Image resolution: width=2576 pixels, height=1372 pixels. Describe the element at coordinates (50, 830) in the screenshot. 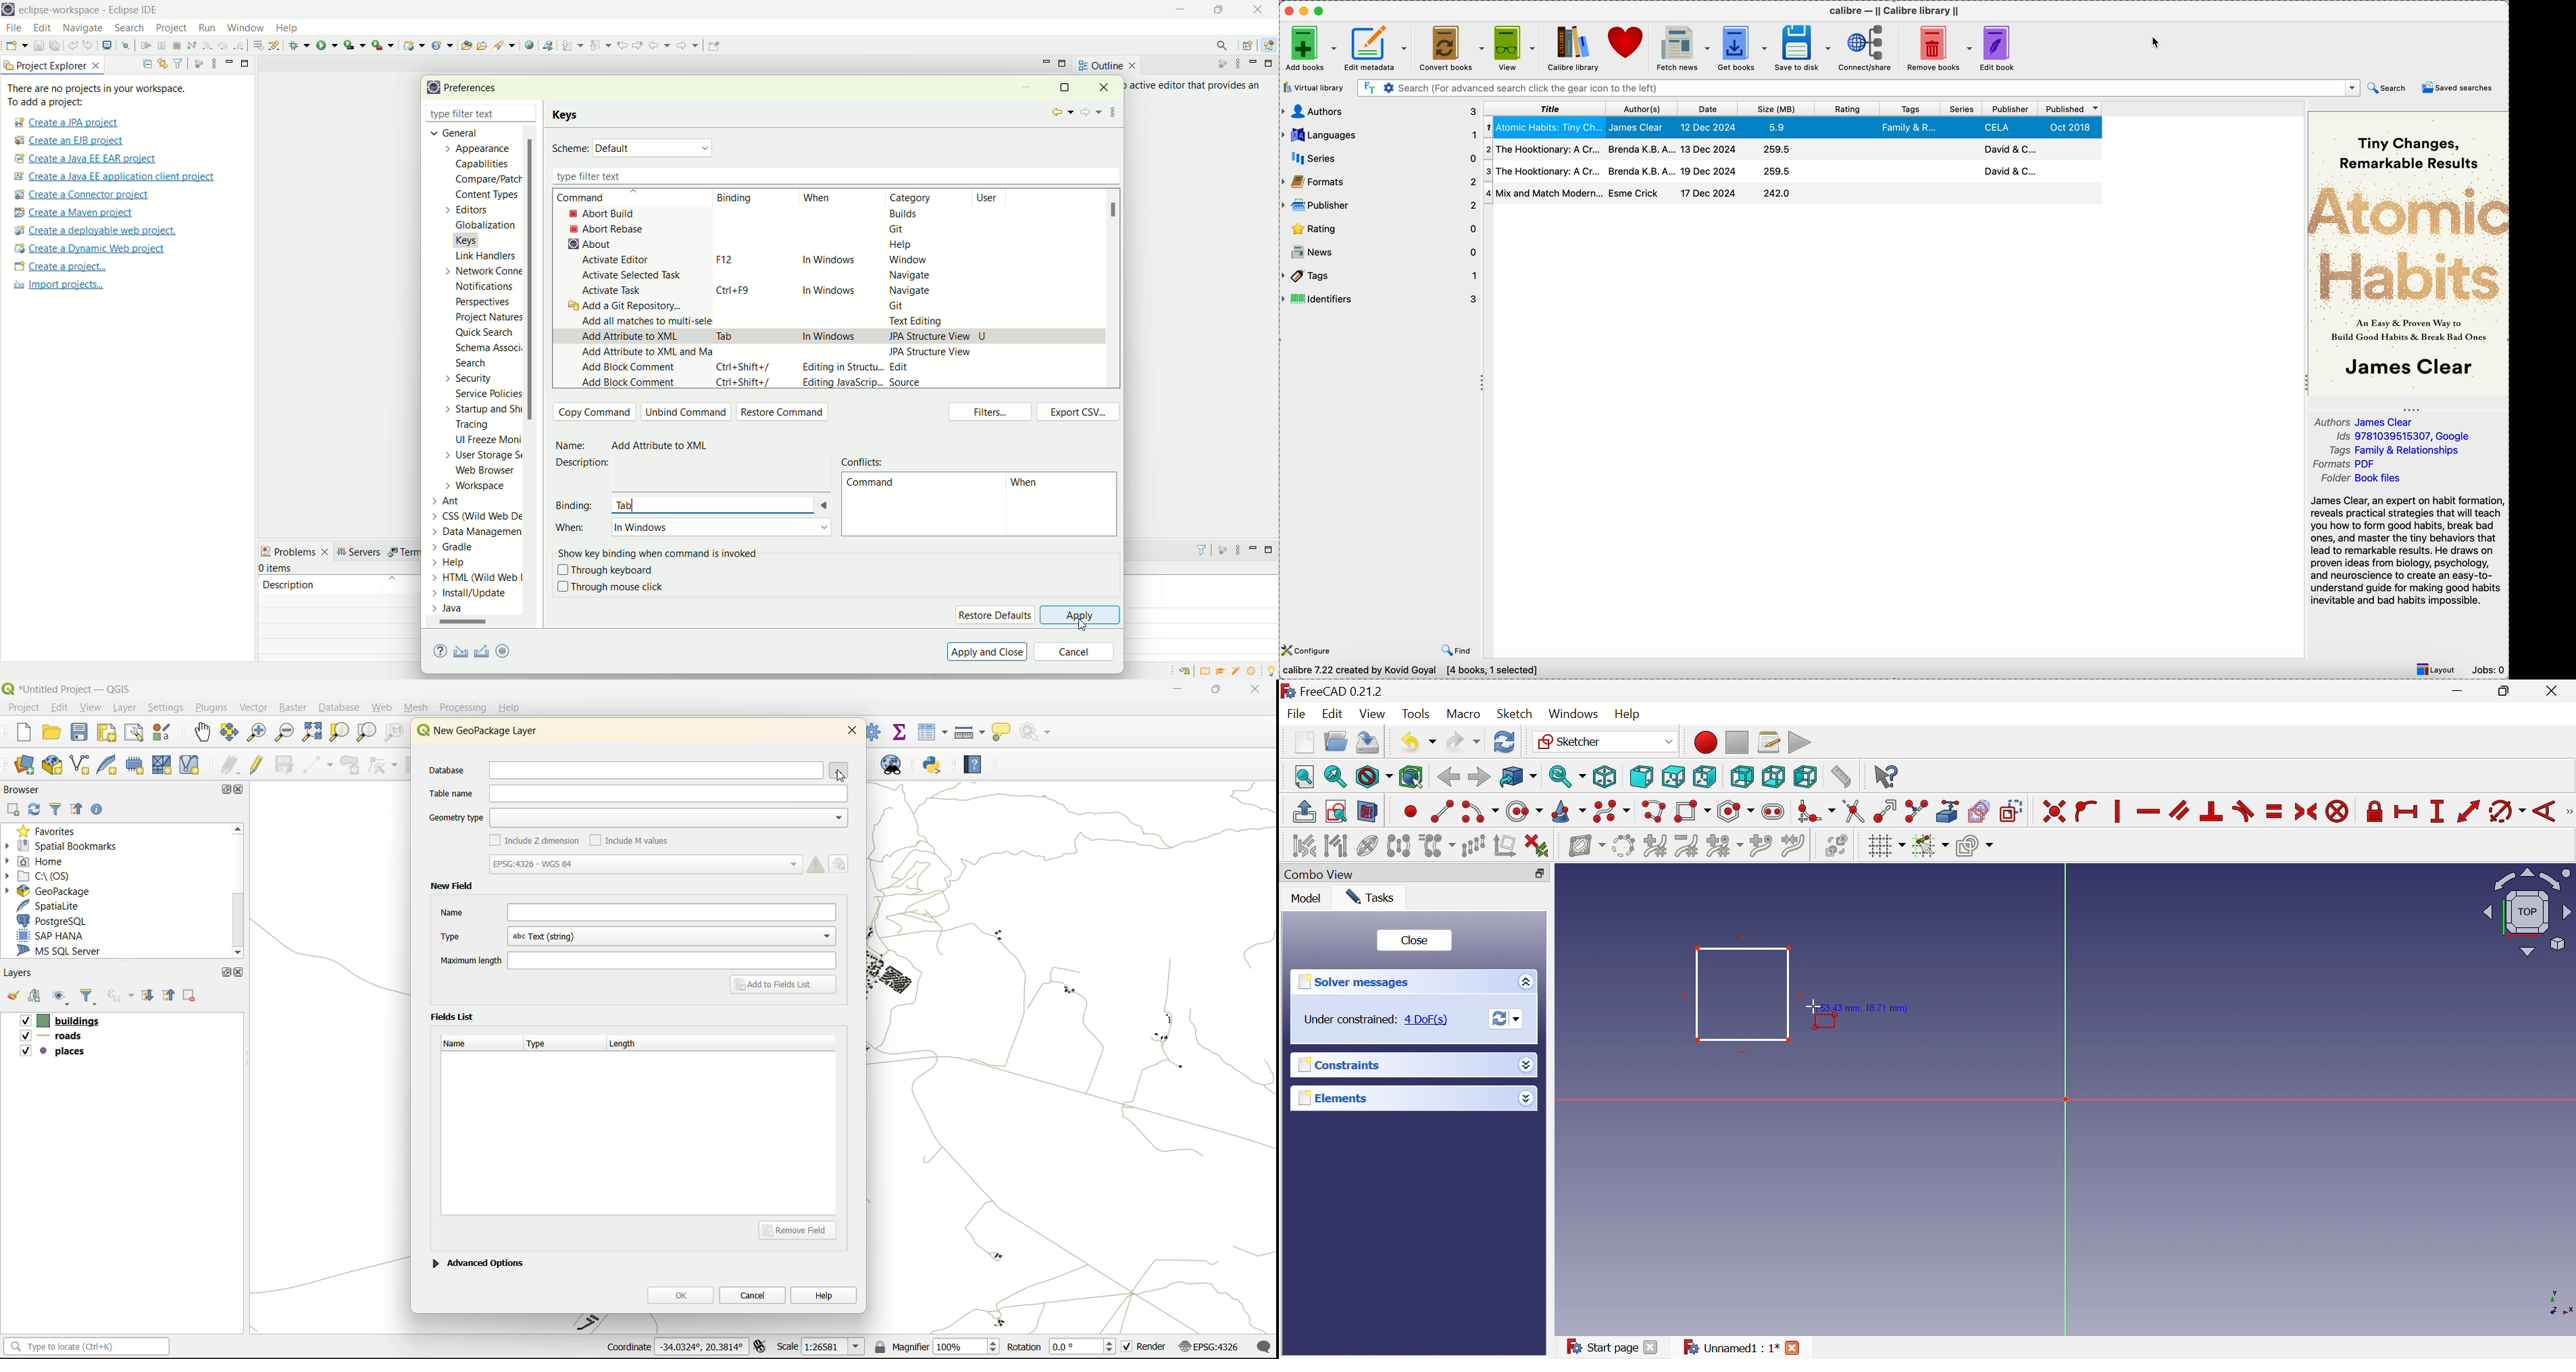

I see `favorites` at that location.